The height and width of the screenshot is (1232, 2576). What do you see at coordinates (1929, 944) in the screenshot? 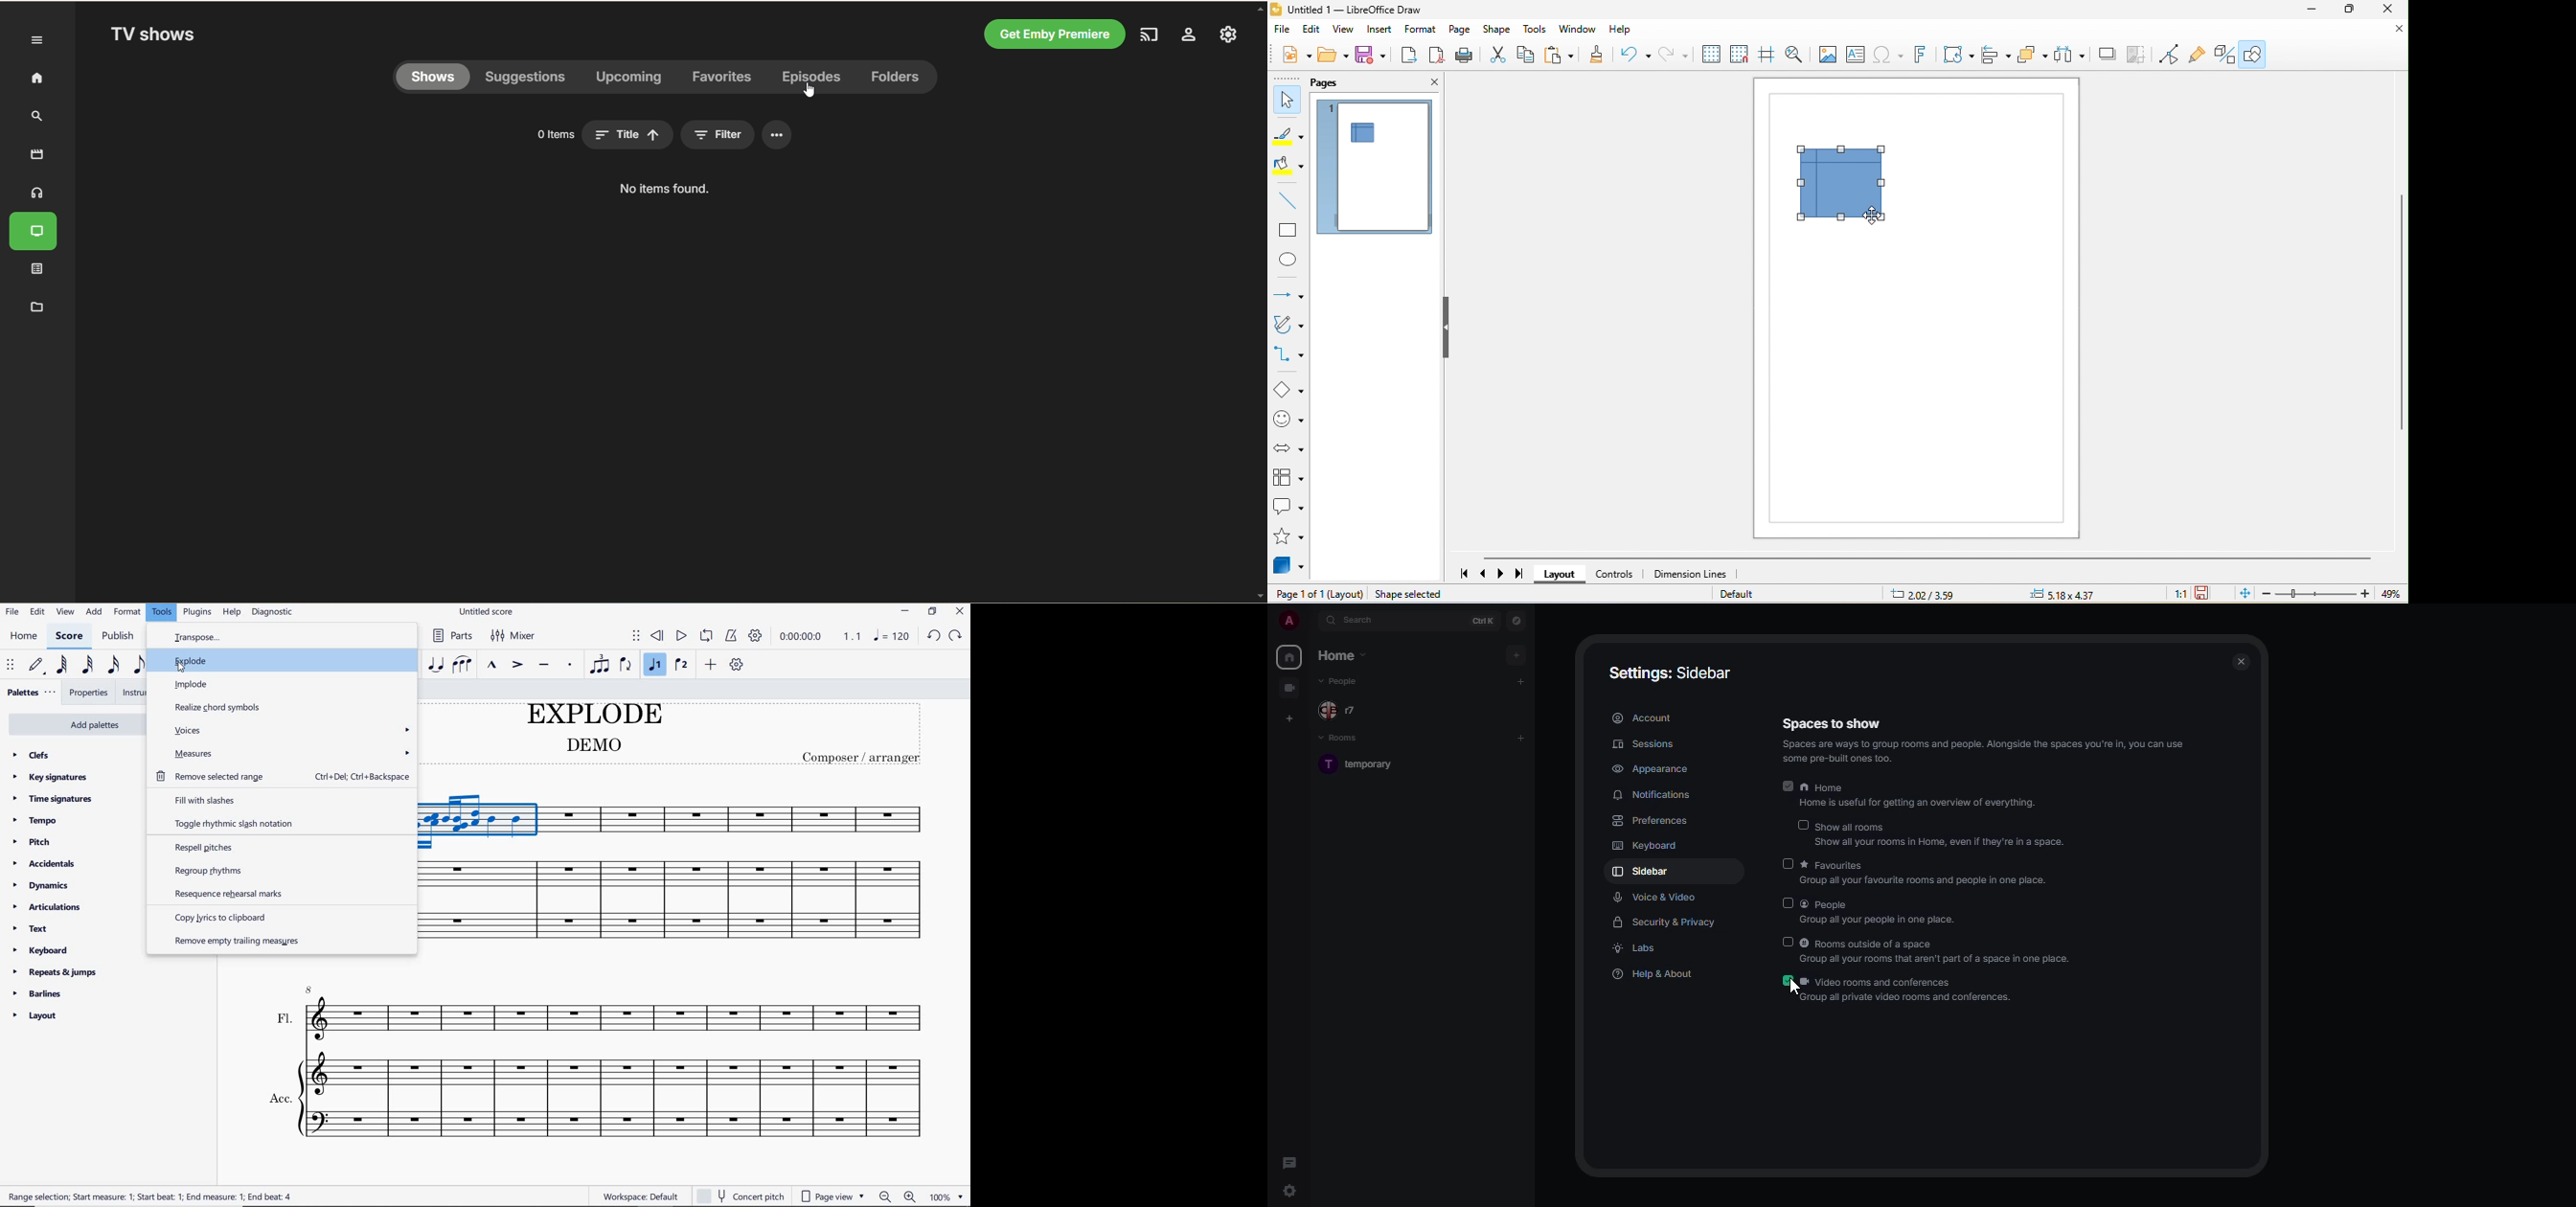
I see `rooms outside of a space` at bounding box center [1929, 944].